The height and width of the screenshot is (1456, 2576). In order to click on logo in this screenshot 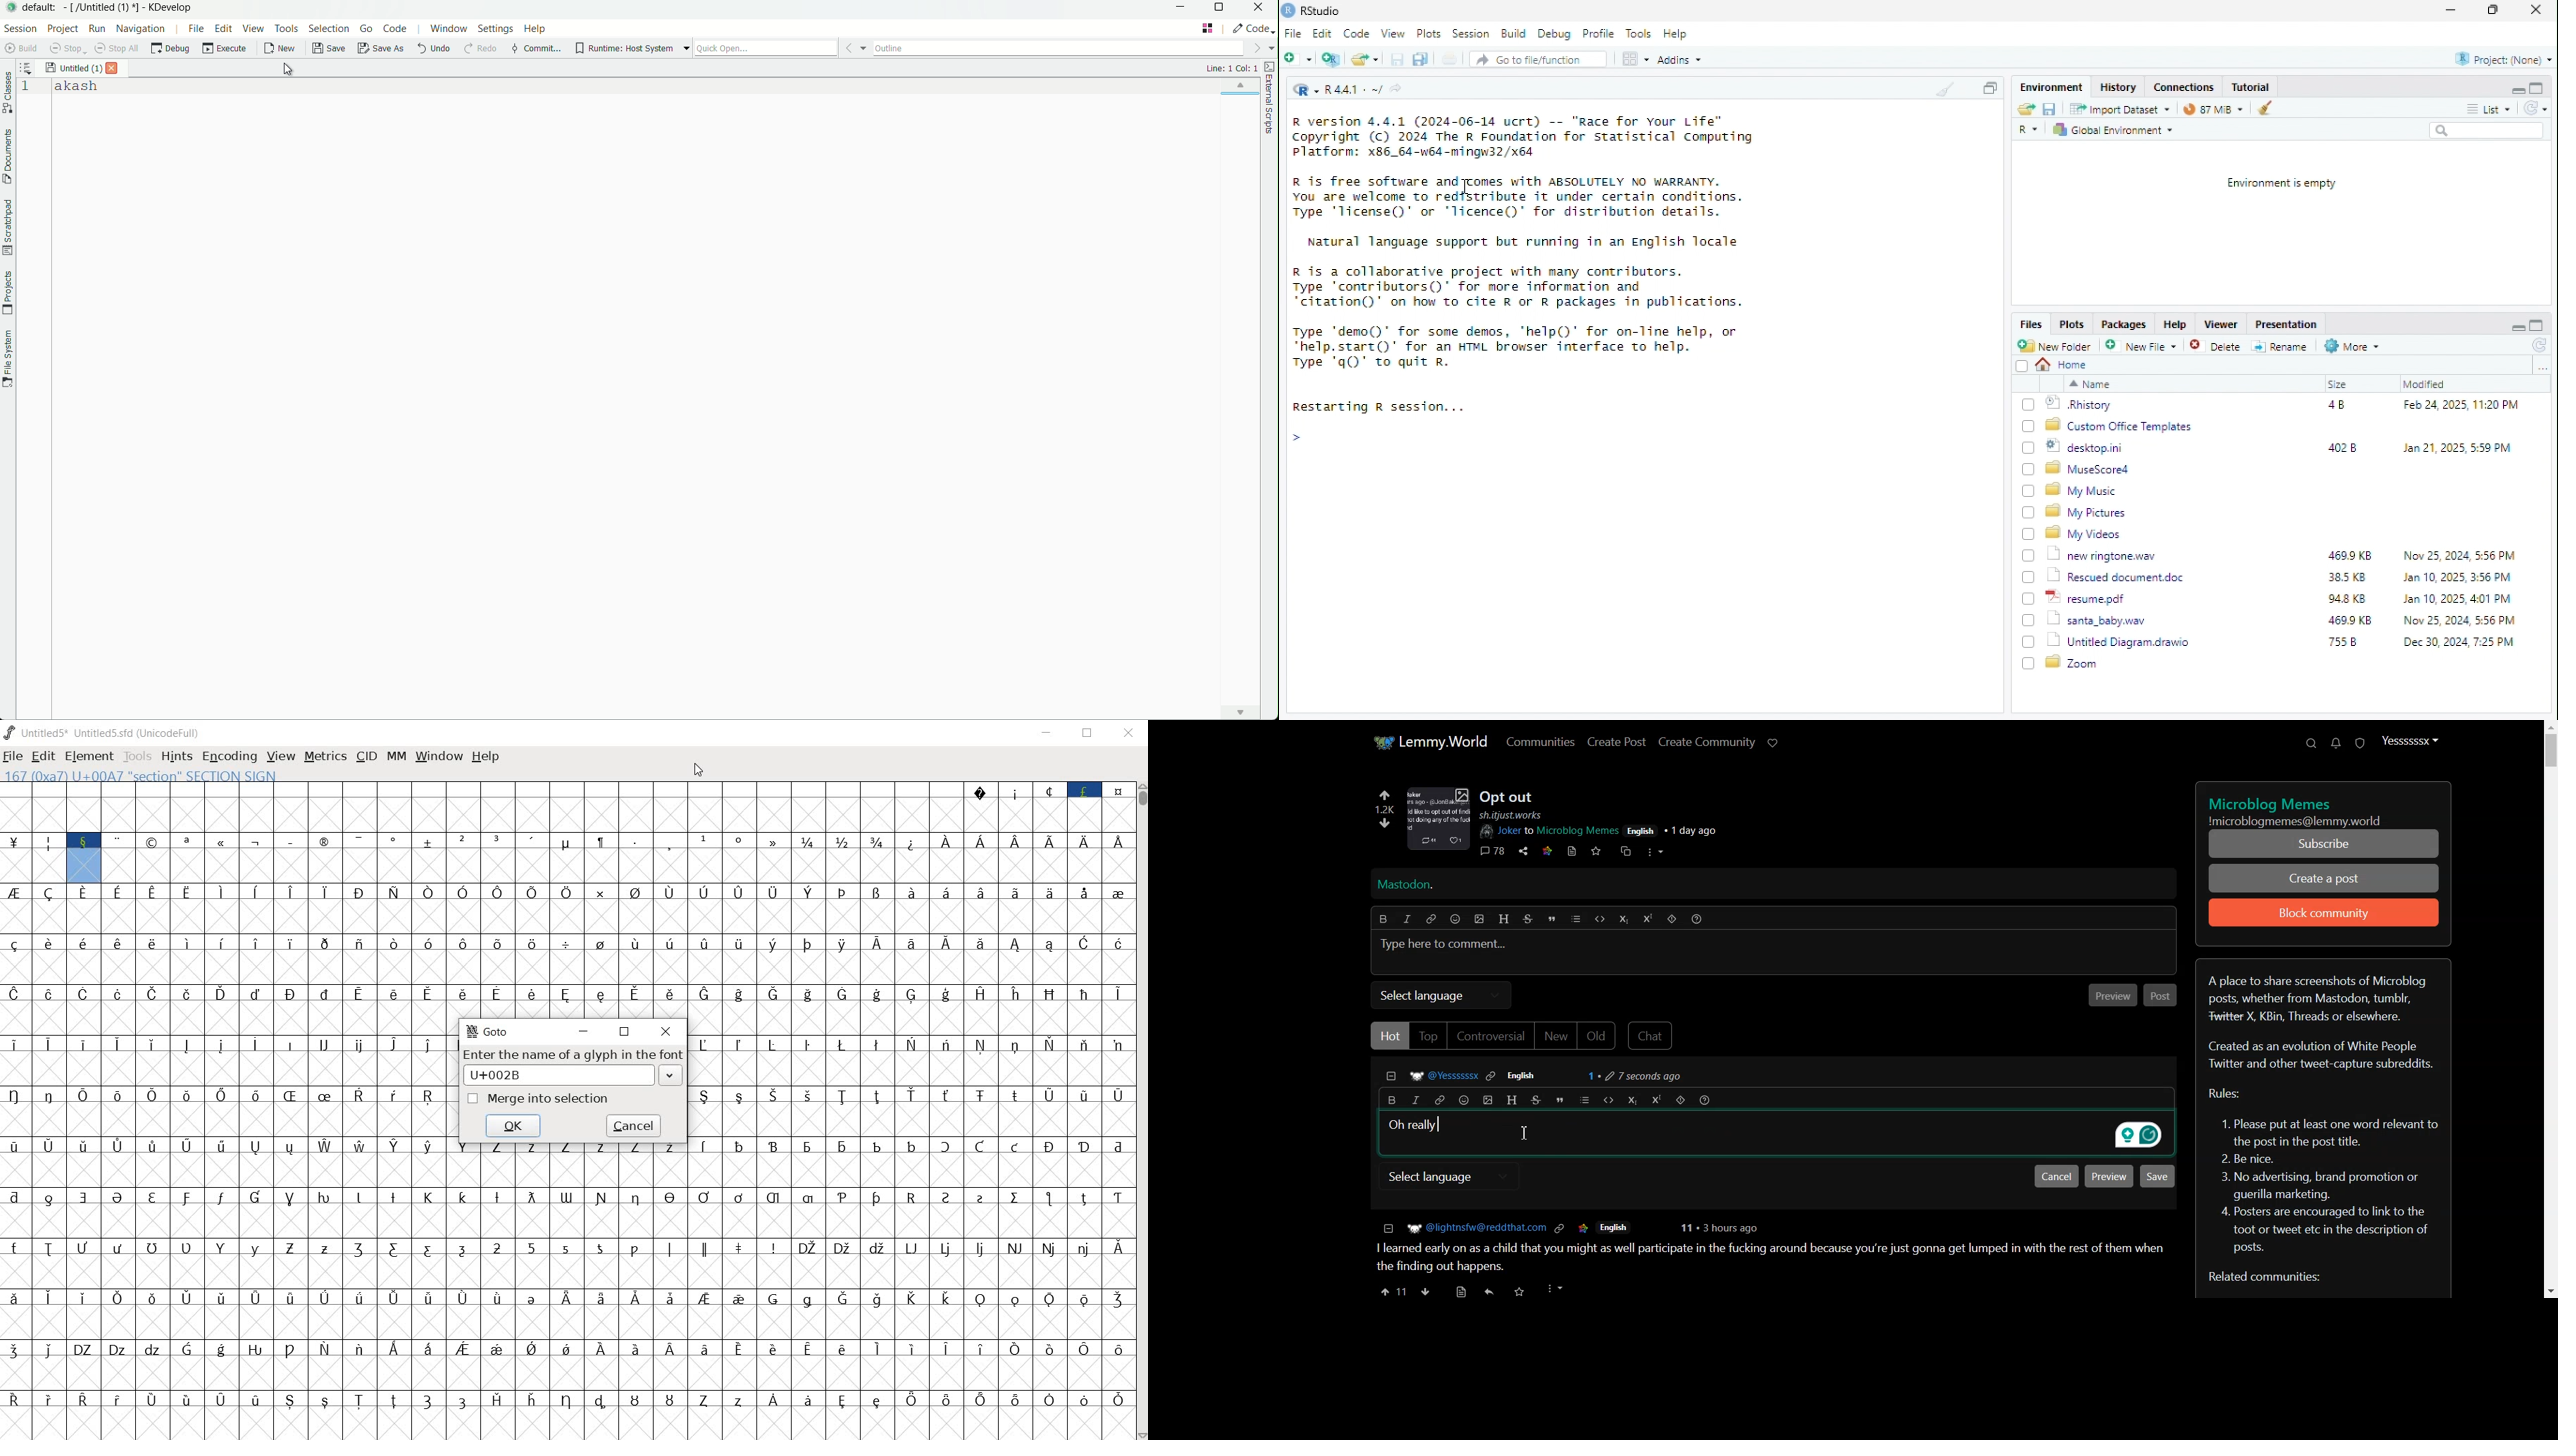, I will do `click(1289, 11)`.